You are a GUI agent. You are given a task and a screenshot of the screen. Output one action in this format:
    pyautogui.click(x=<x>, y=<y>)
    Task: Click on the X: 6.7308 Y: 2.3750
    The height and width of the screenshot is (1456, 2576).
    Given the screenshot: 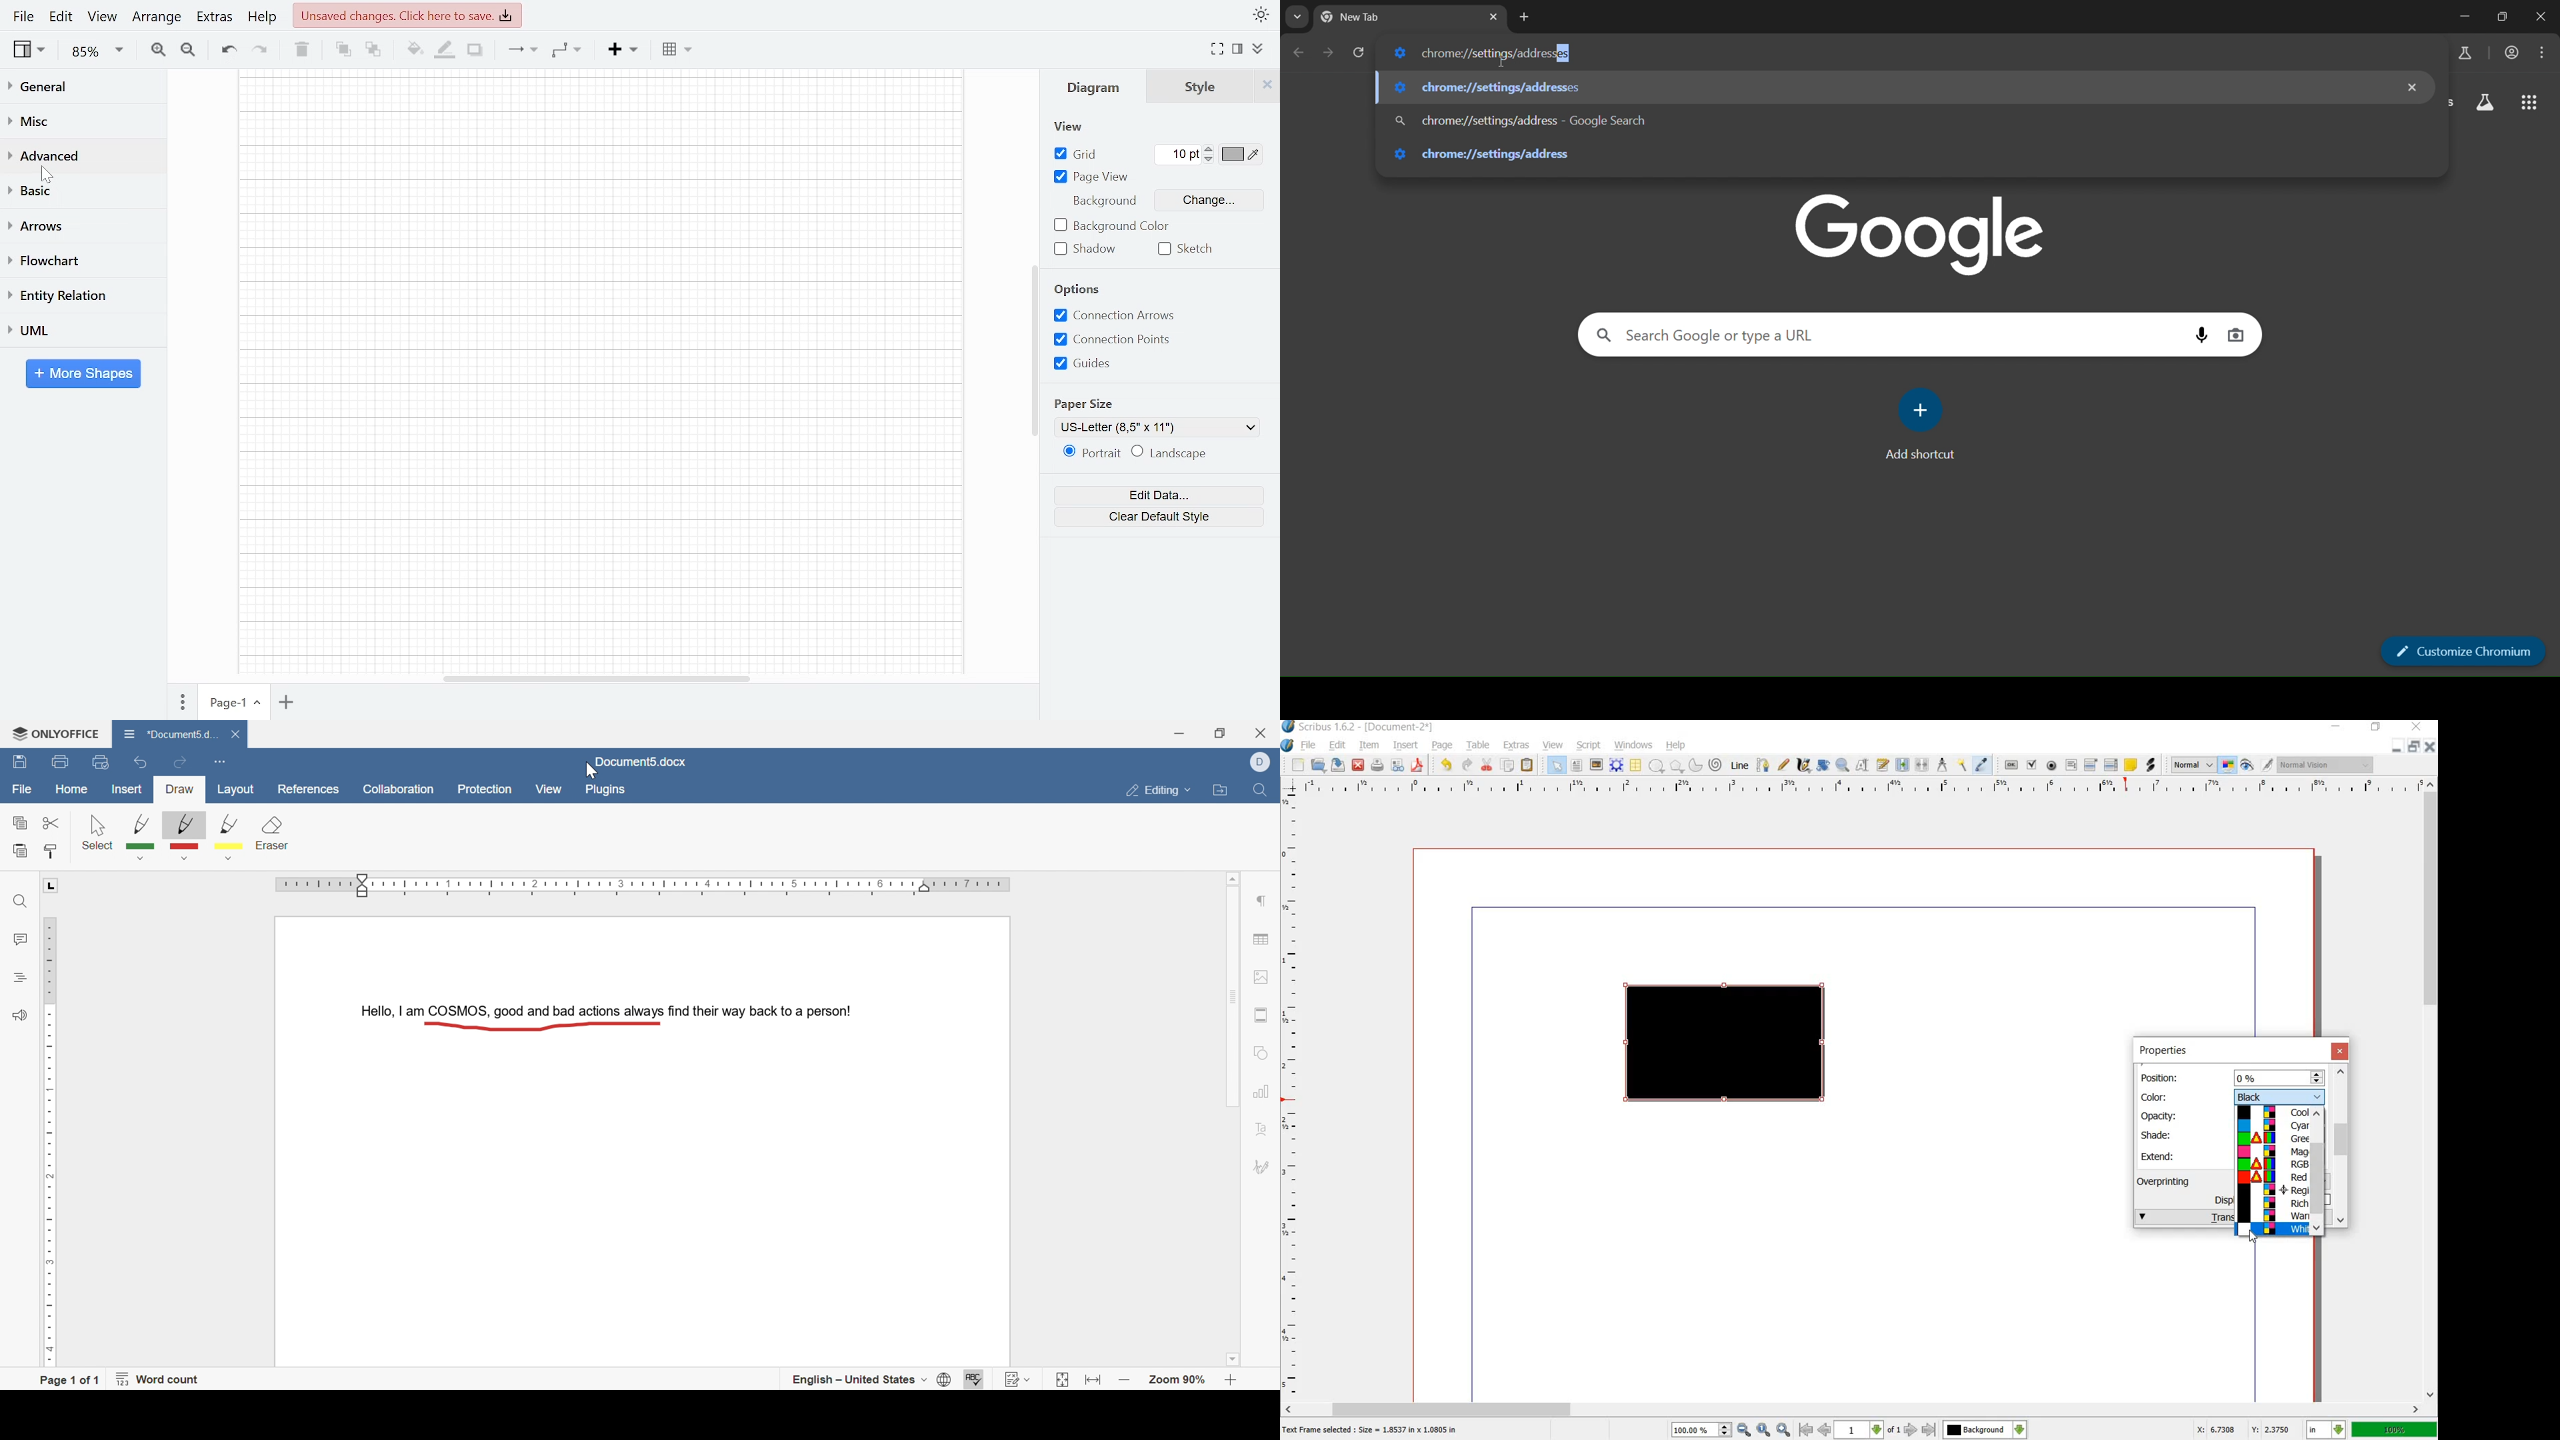 What is the action you would take?
    pyautogui.click(x=2243, y=1429)
    